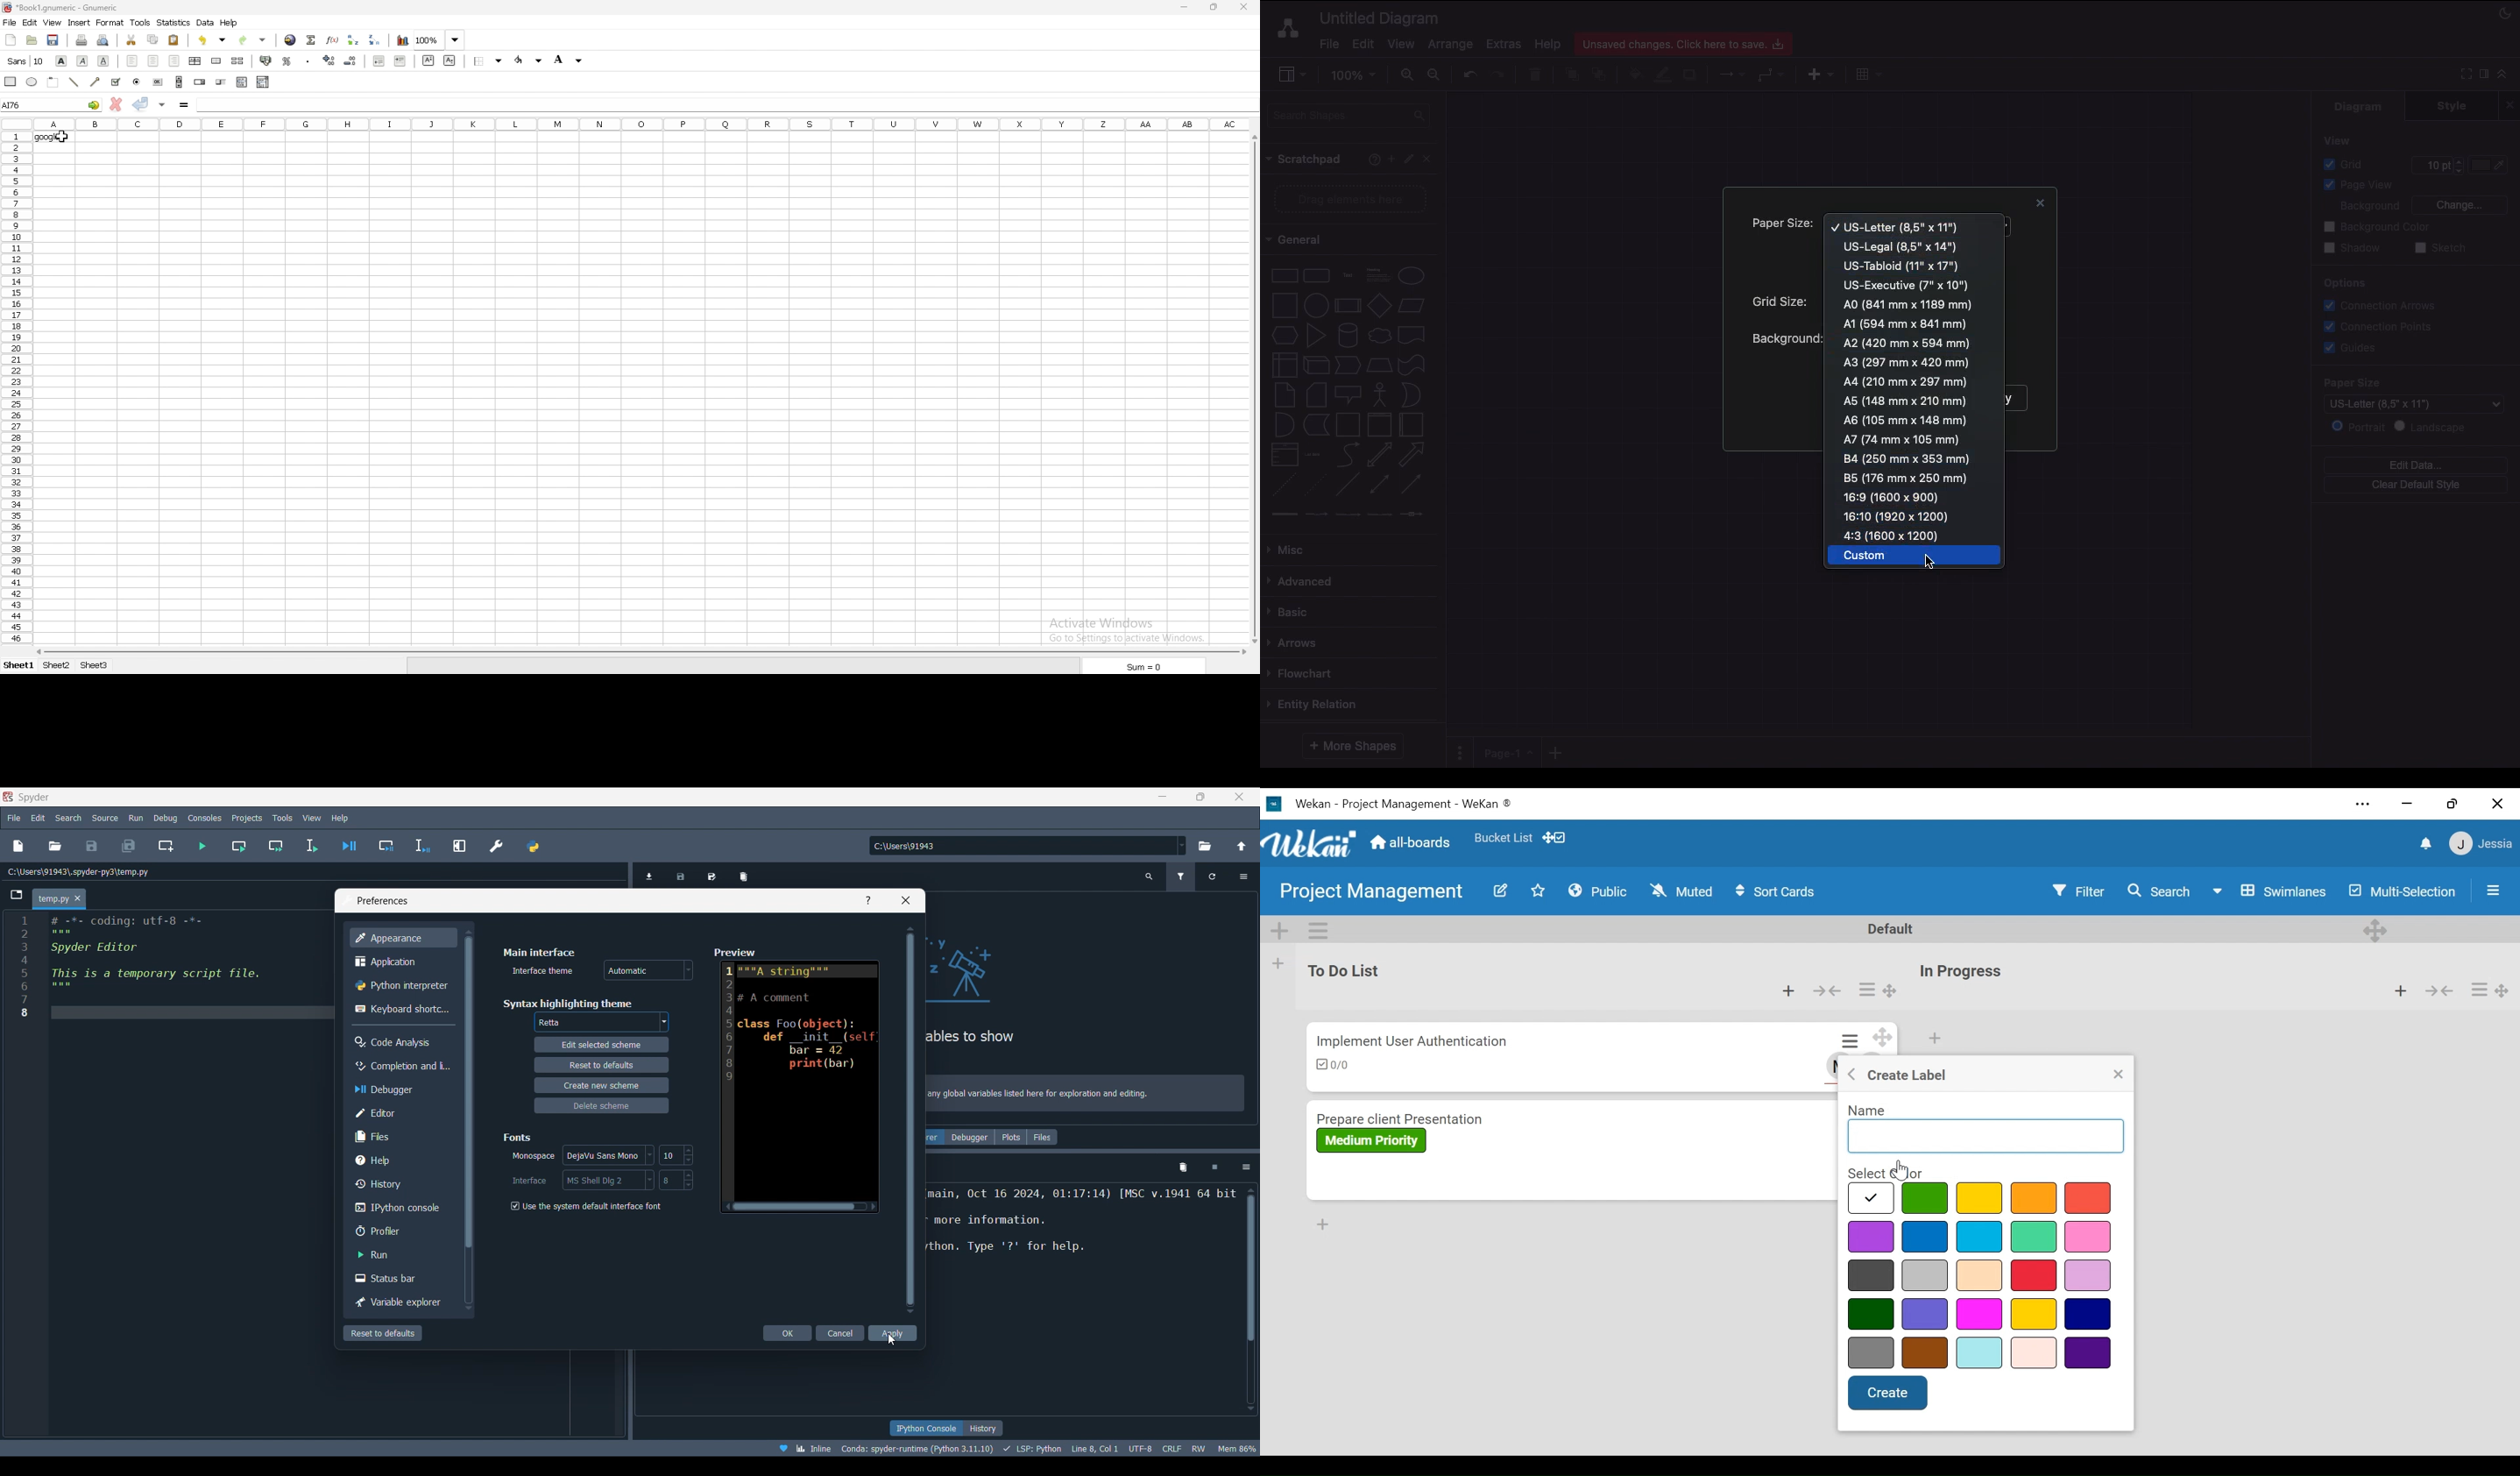 The width and height of the screenshot is (2520, 1484). Describe the element at coordinates (1785, 338) in the screenshot. I see `Background` at that location.